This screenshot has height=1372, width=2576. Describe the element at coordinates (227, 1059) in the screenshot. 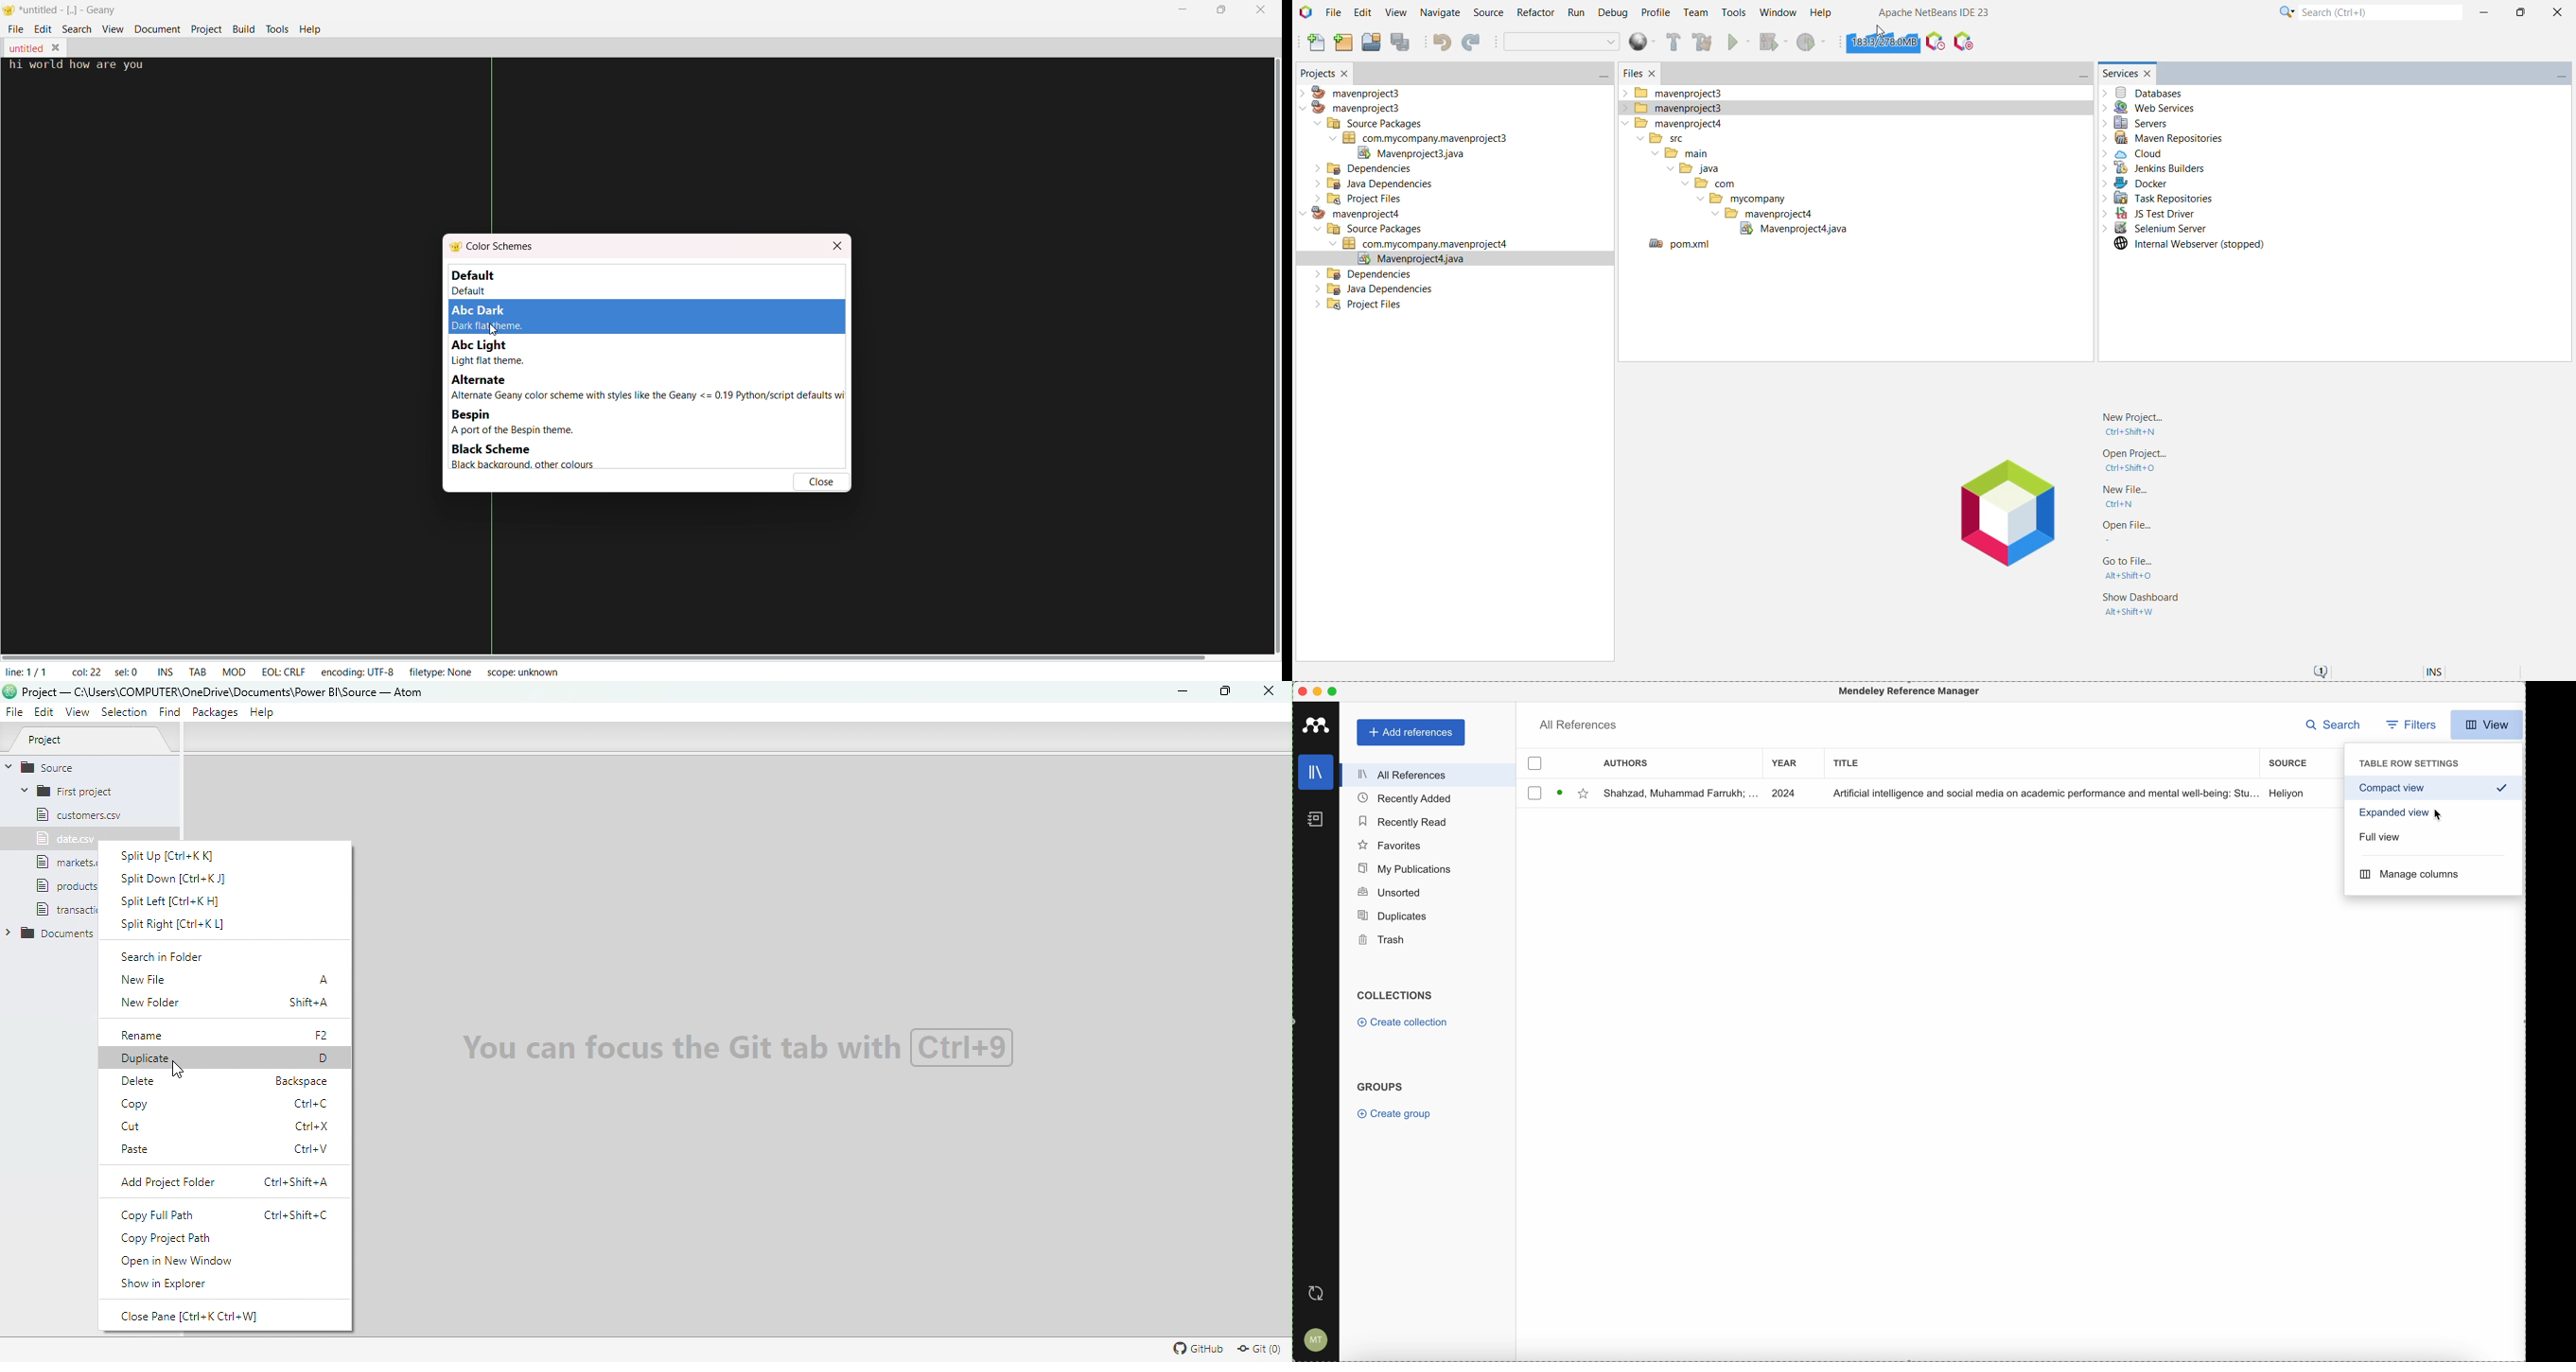

I see `Duplicate` at that location.